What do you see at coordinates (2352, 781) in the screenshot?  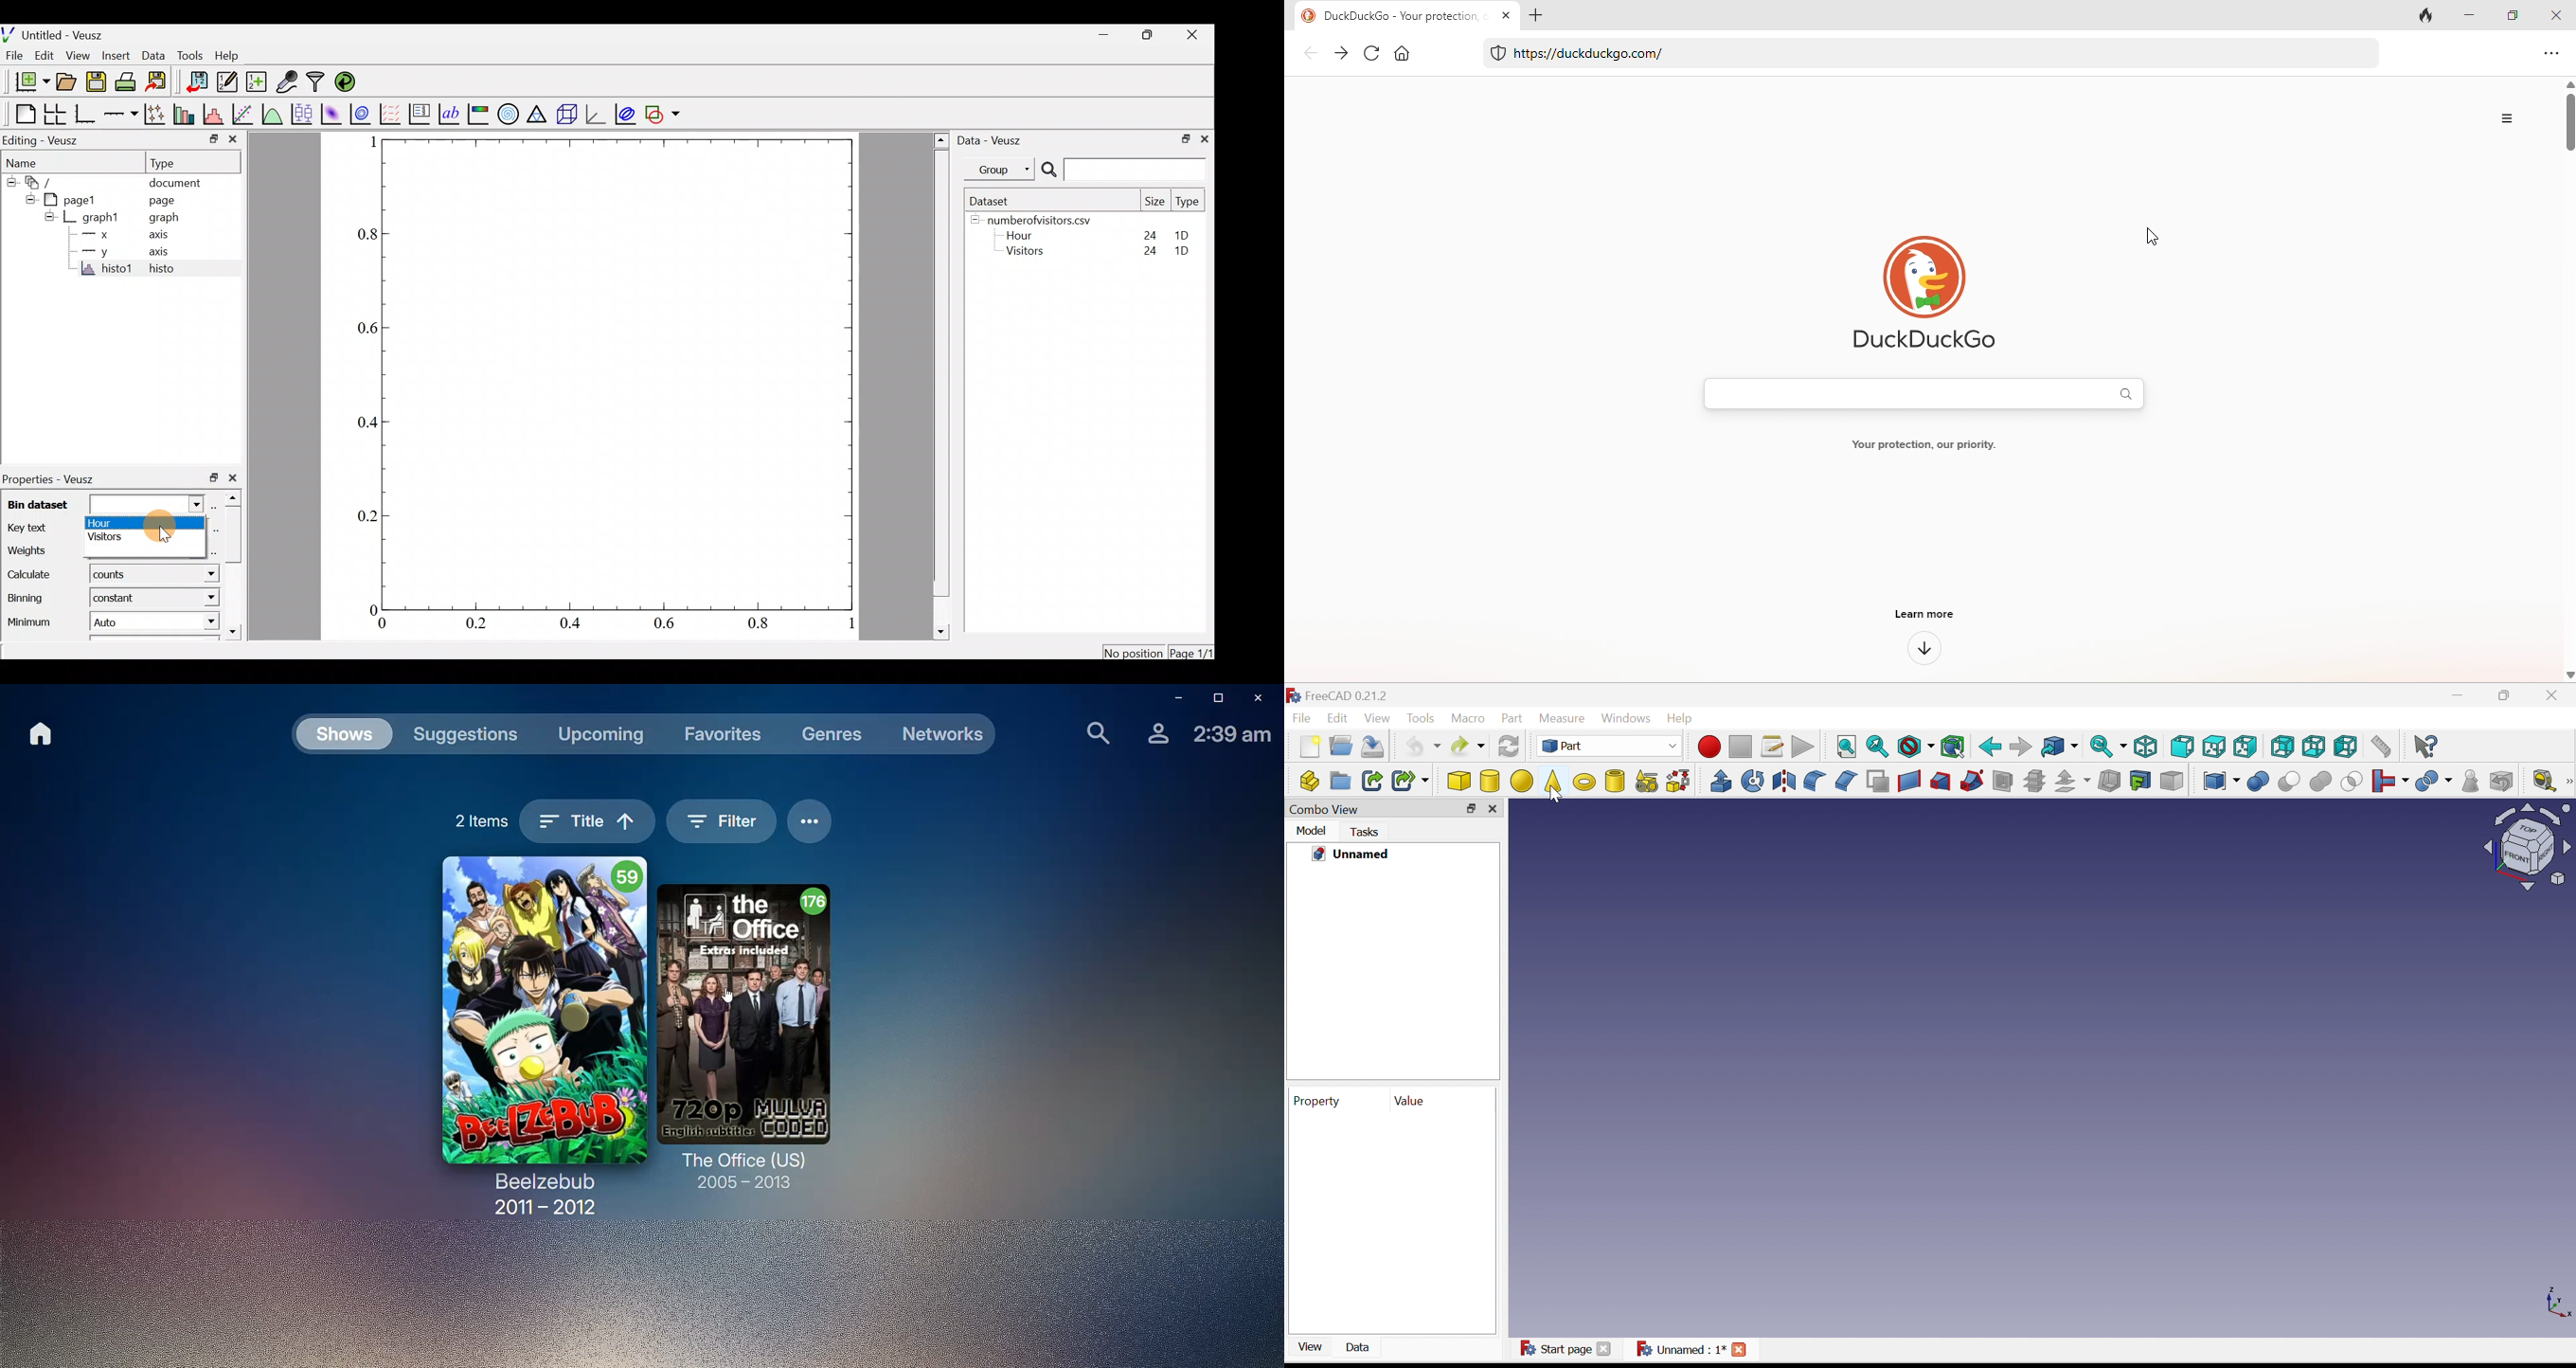 I see `Intersection` at bounding box center [2352, 781].